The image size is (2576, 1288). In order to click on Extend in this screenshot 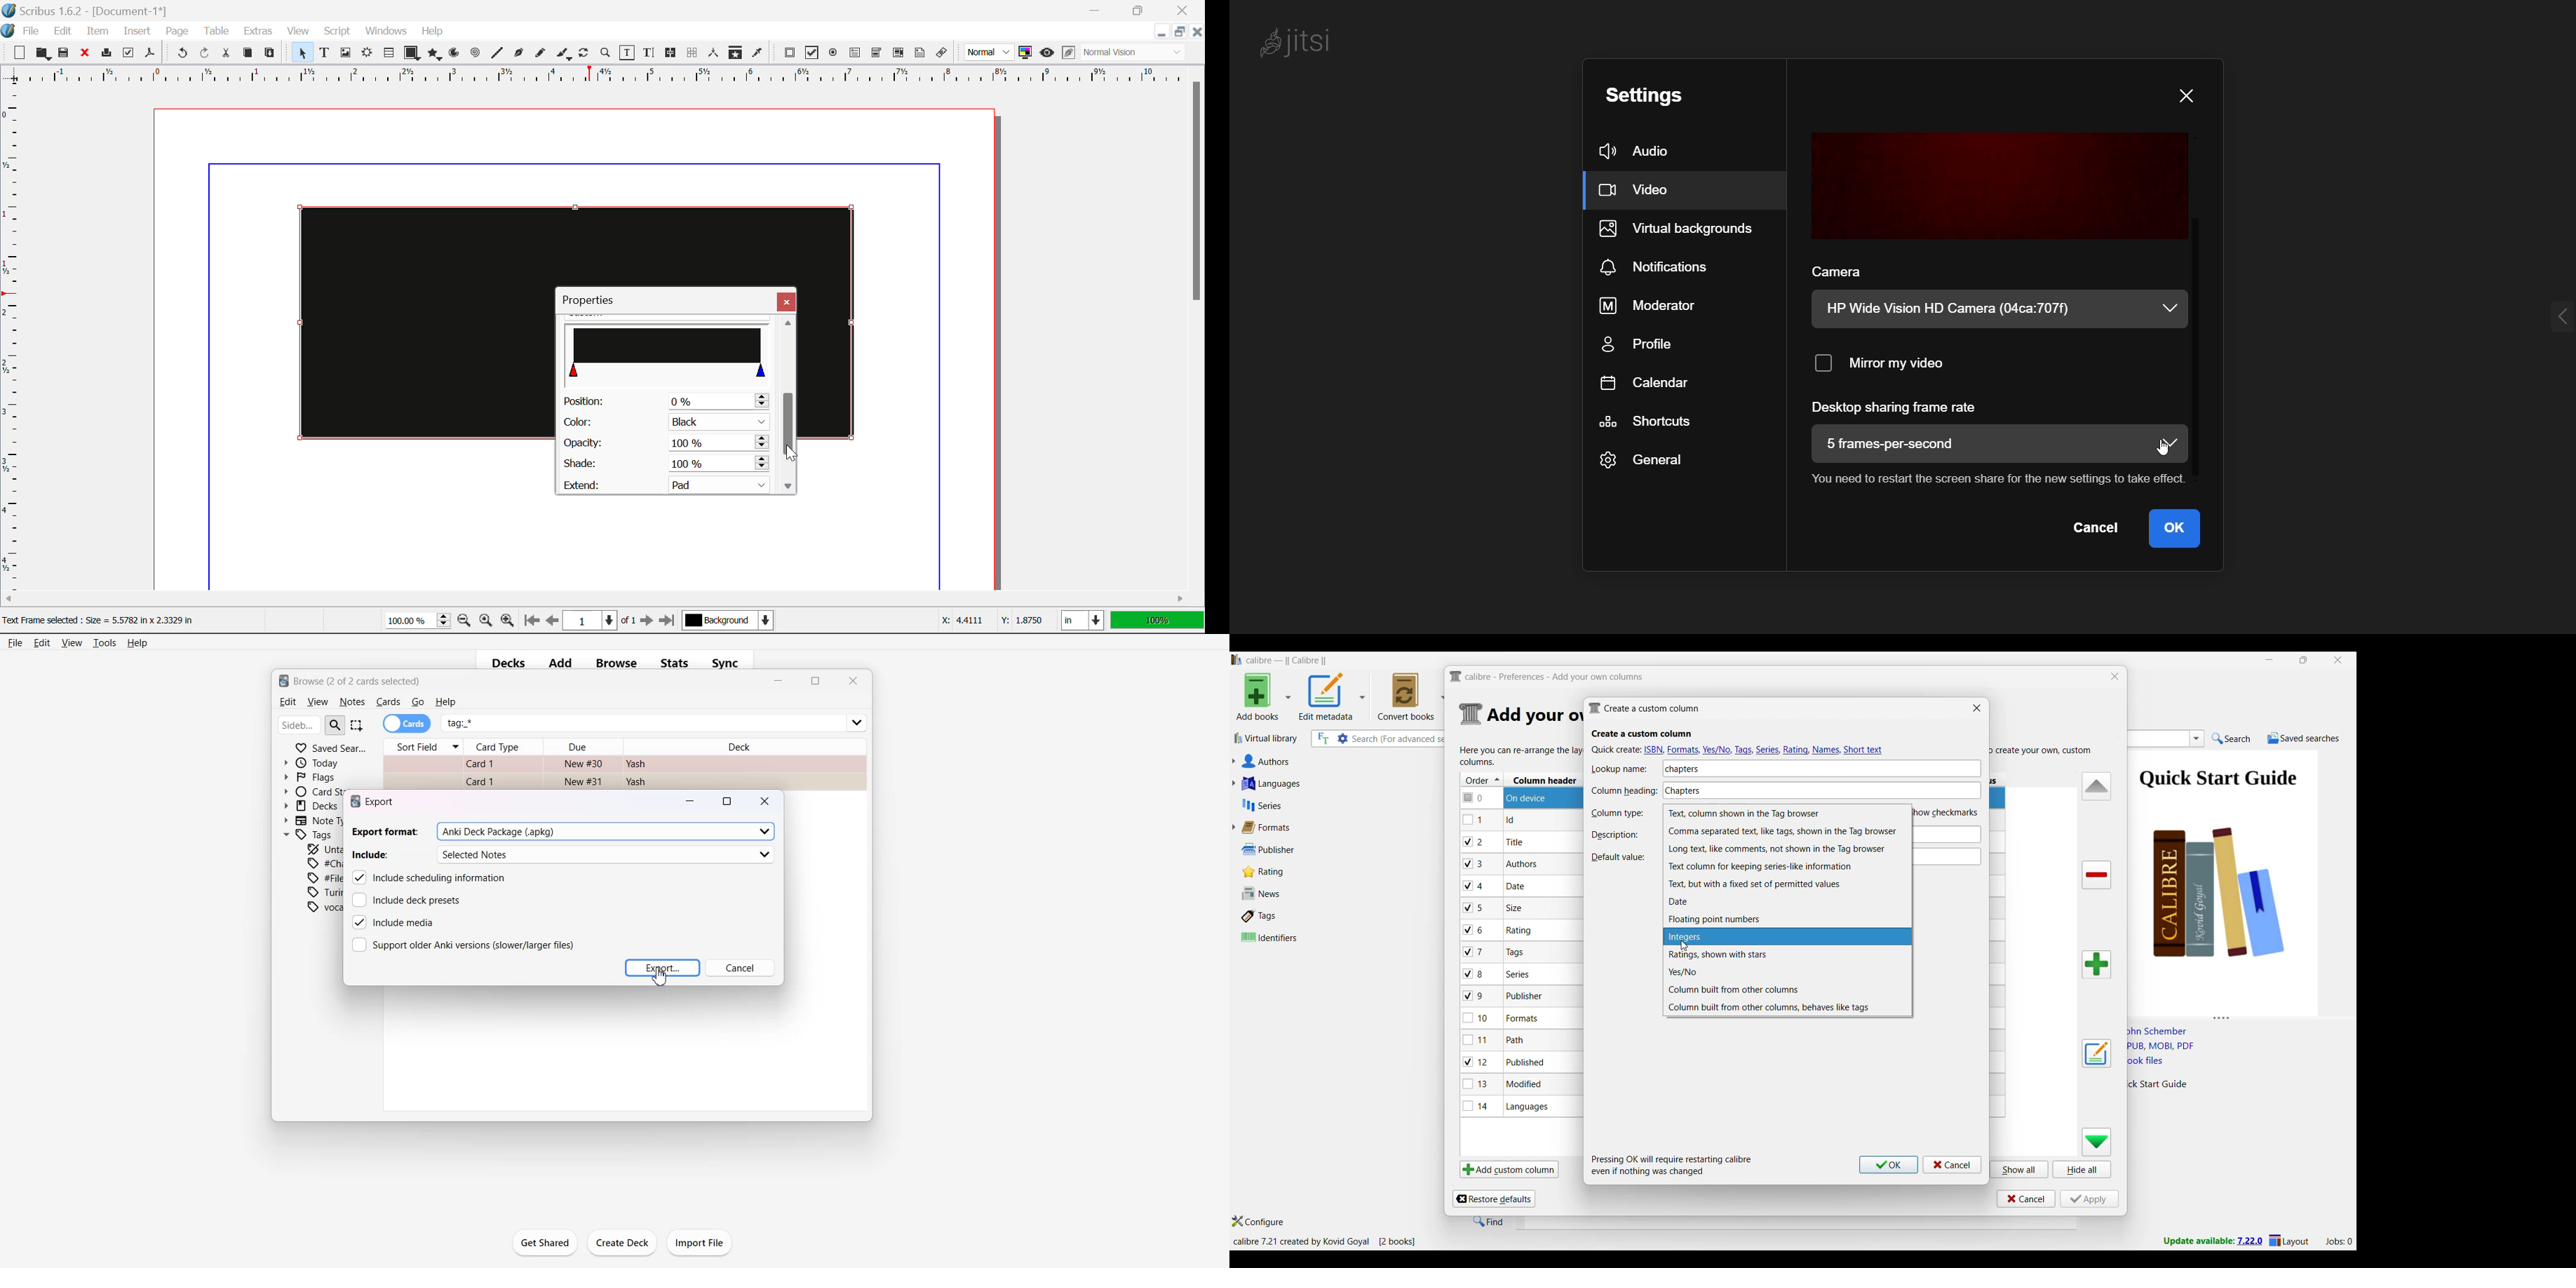, I will do `click(670, 483)`.